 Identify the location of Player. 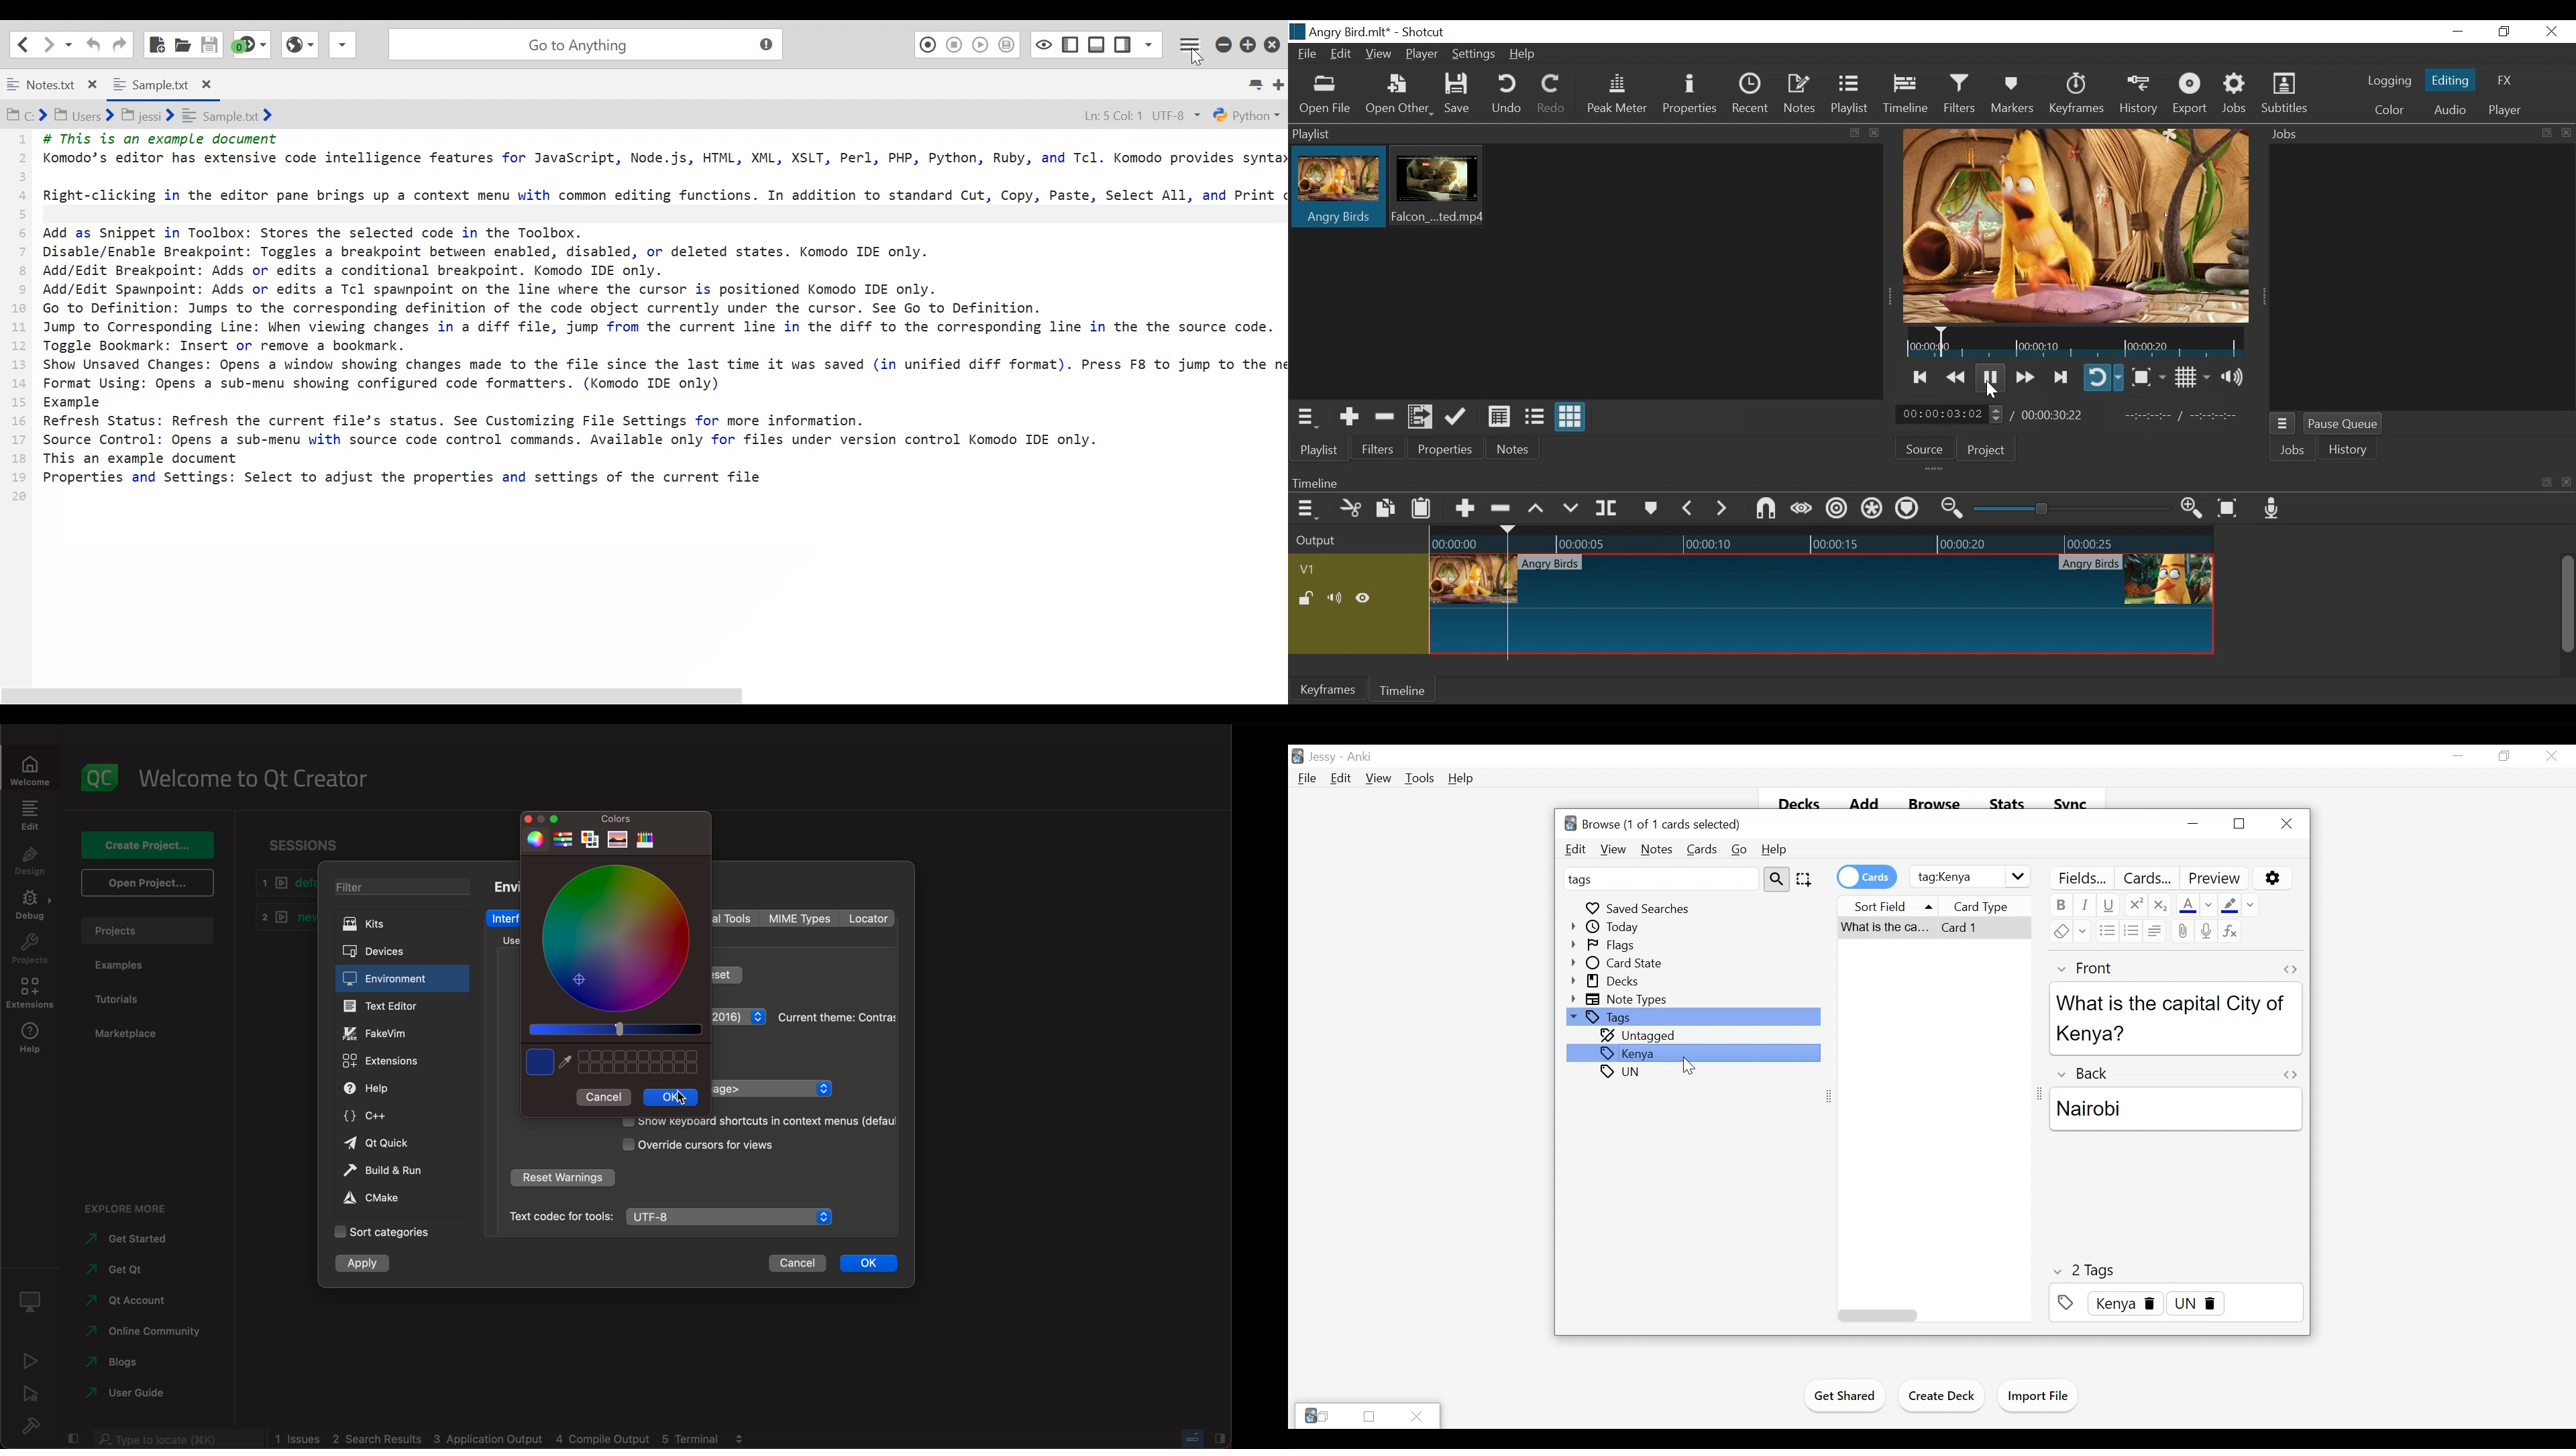
(1422, 56).